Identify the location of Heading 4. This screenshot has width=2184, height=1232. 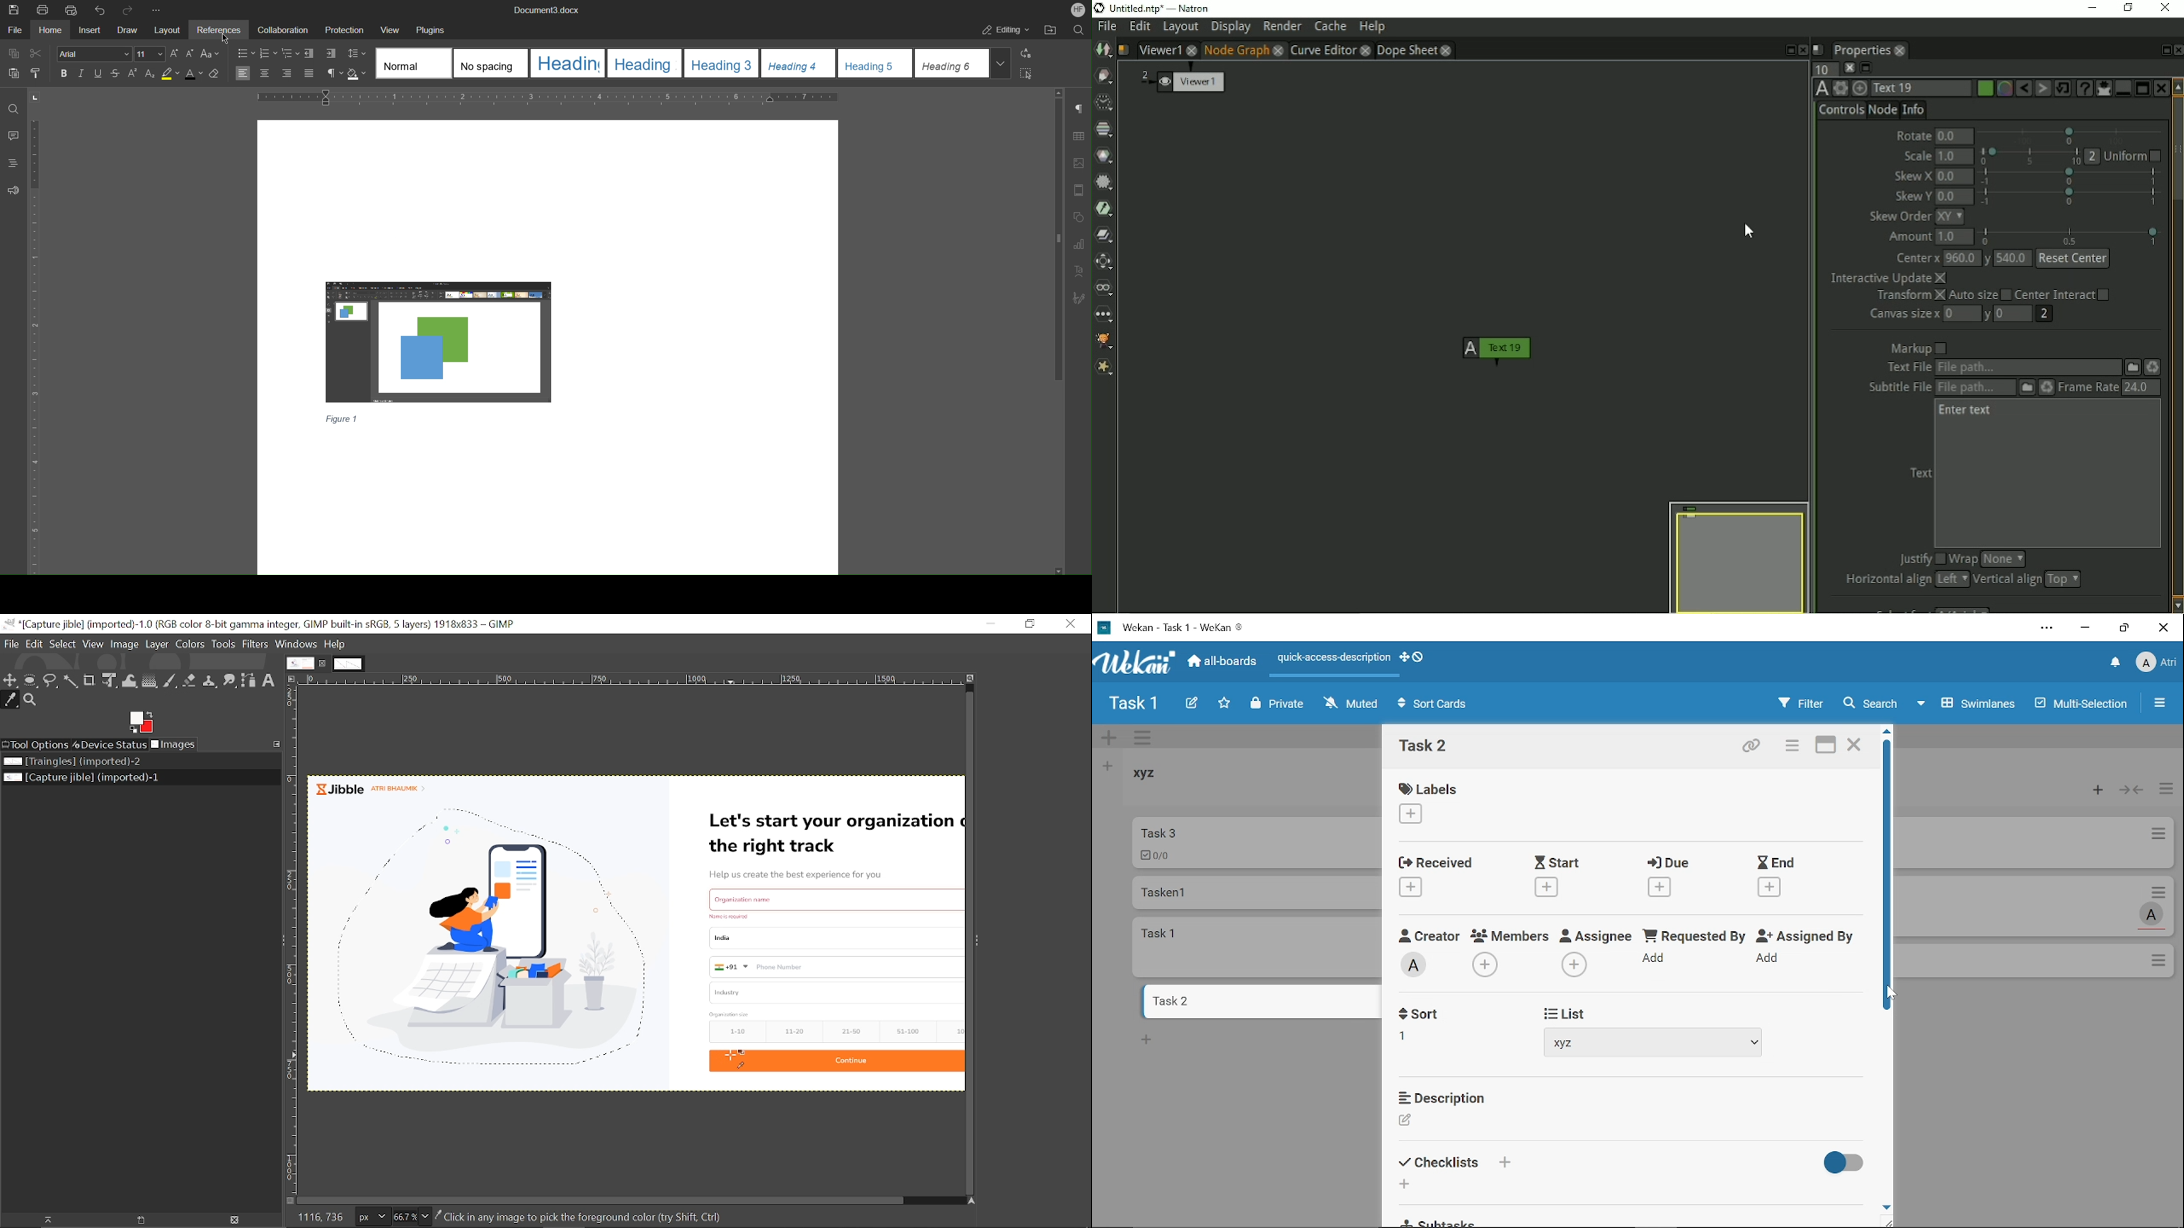
(798, 64).